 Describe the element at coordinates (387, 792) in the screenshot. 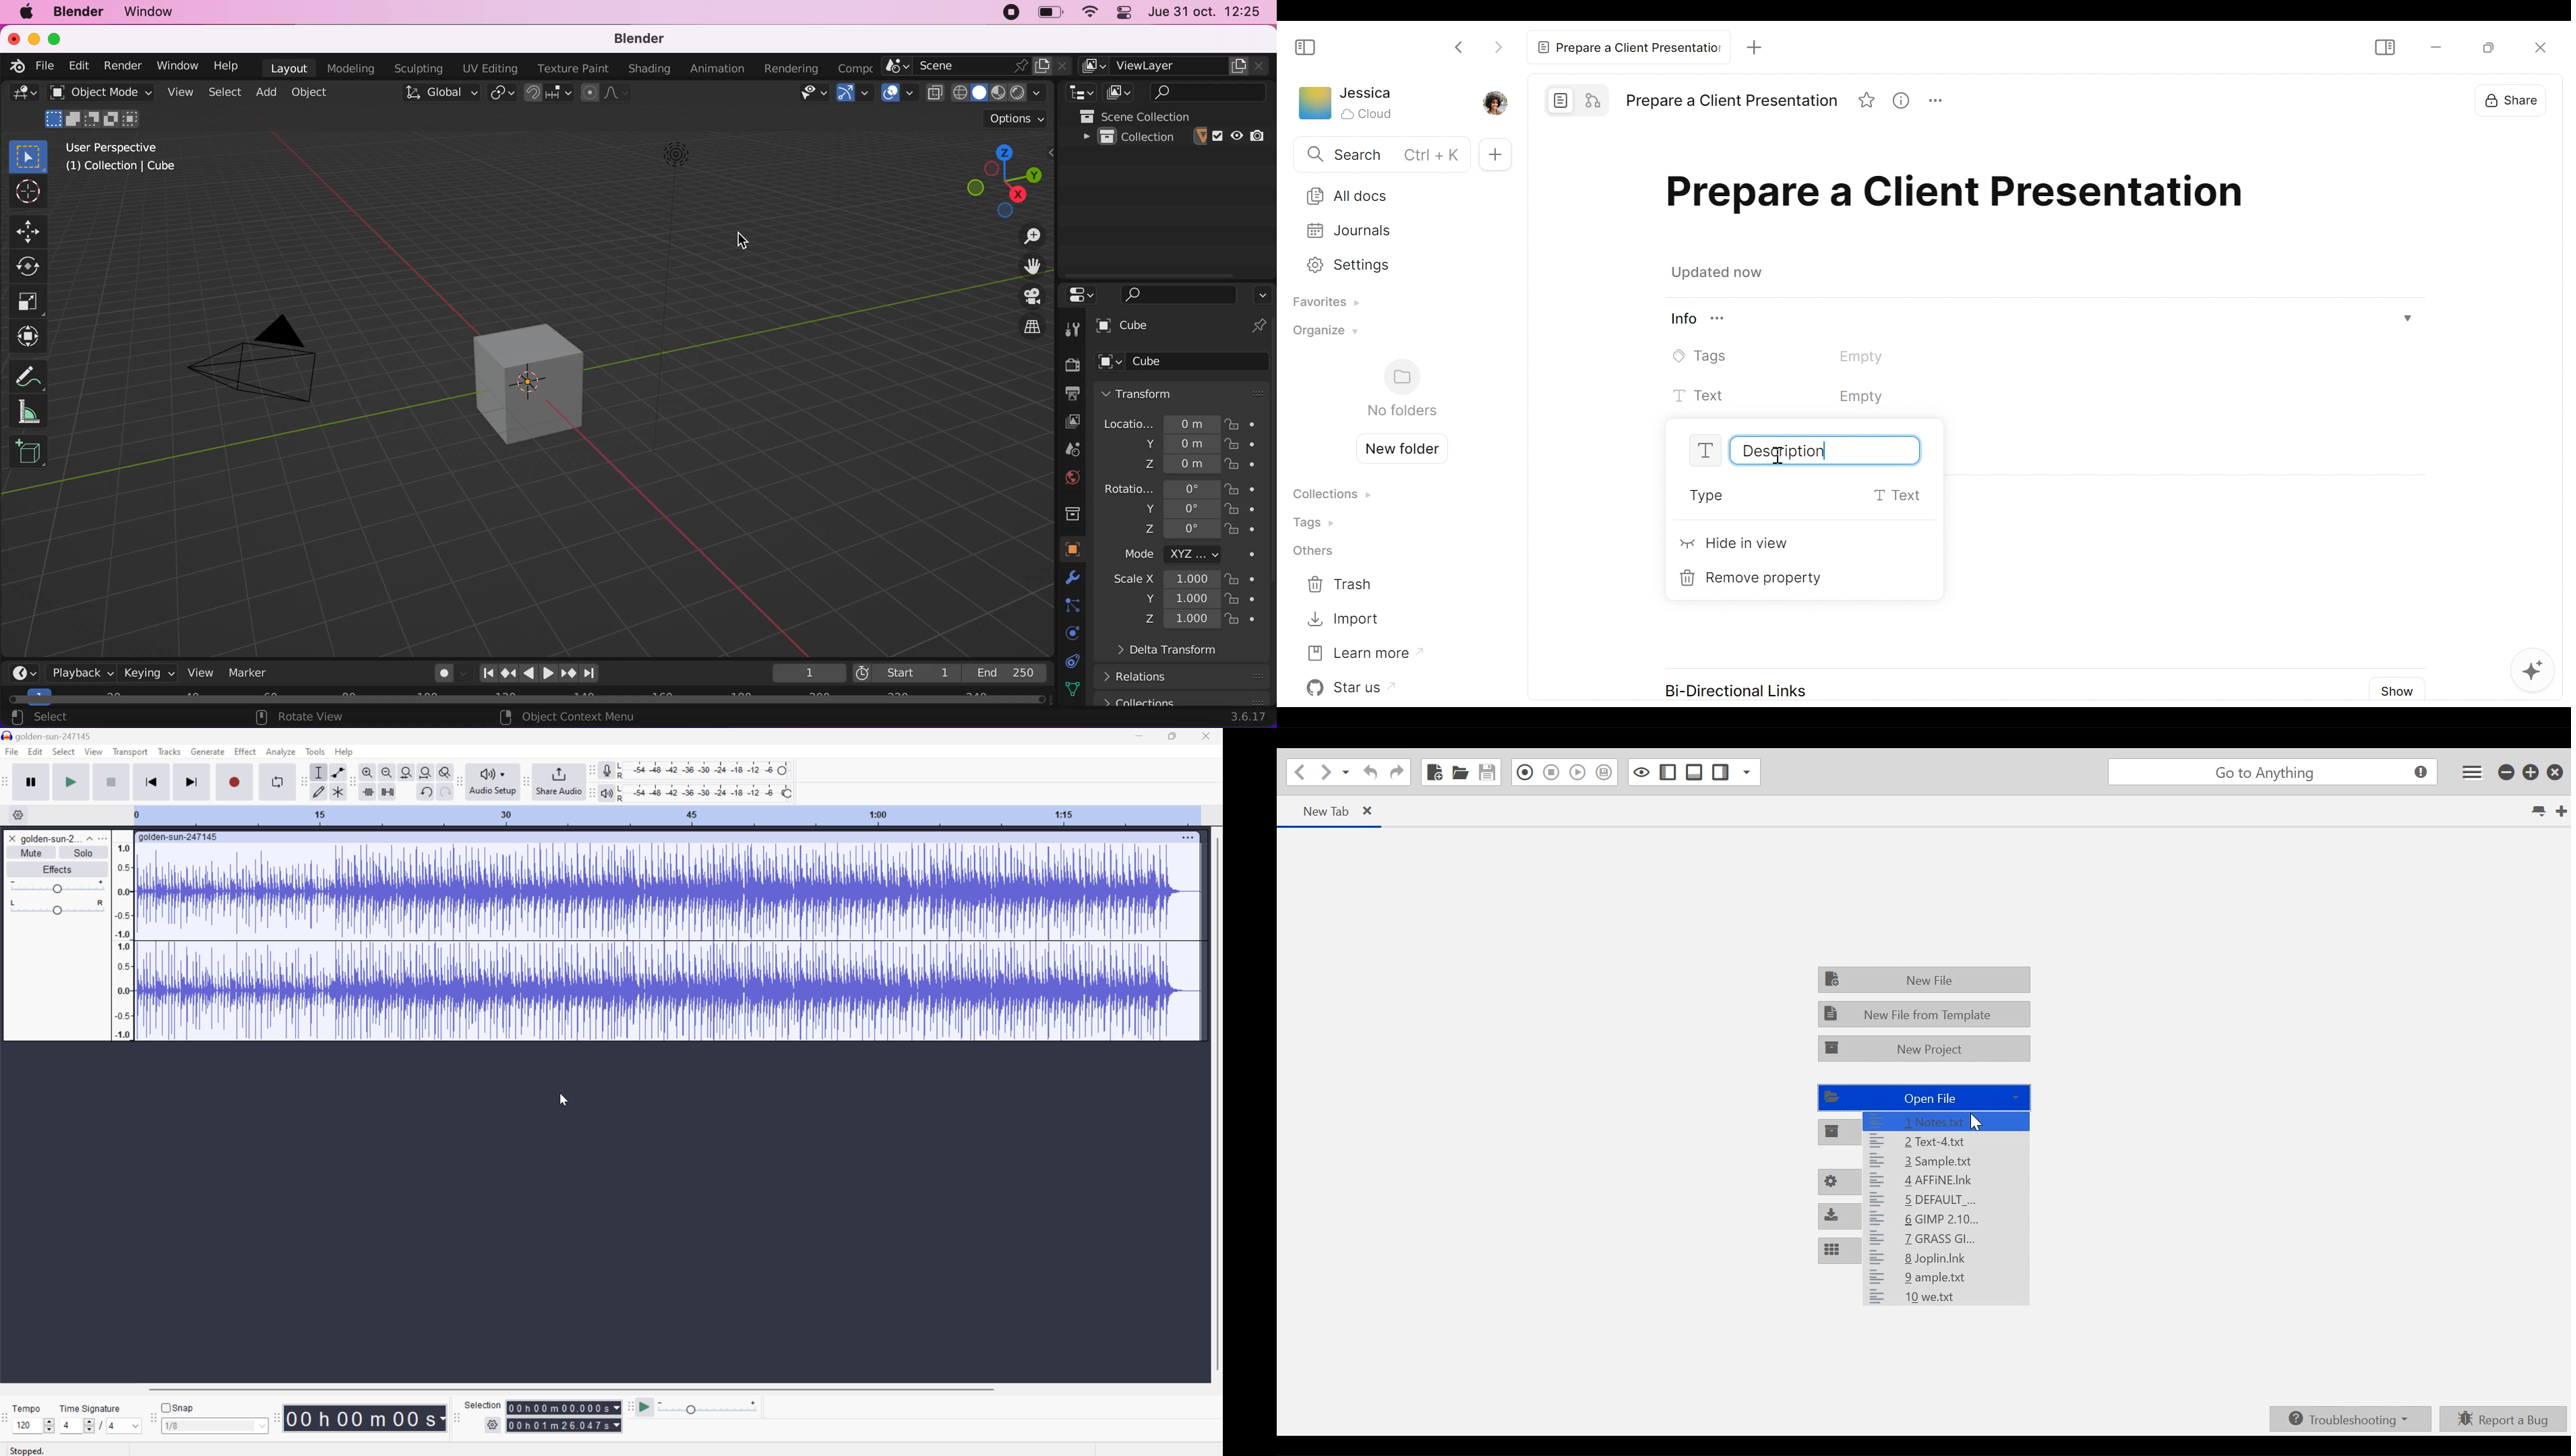

I see `Silence audio selection` at that location.